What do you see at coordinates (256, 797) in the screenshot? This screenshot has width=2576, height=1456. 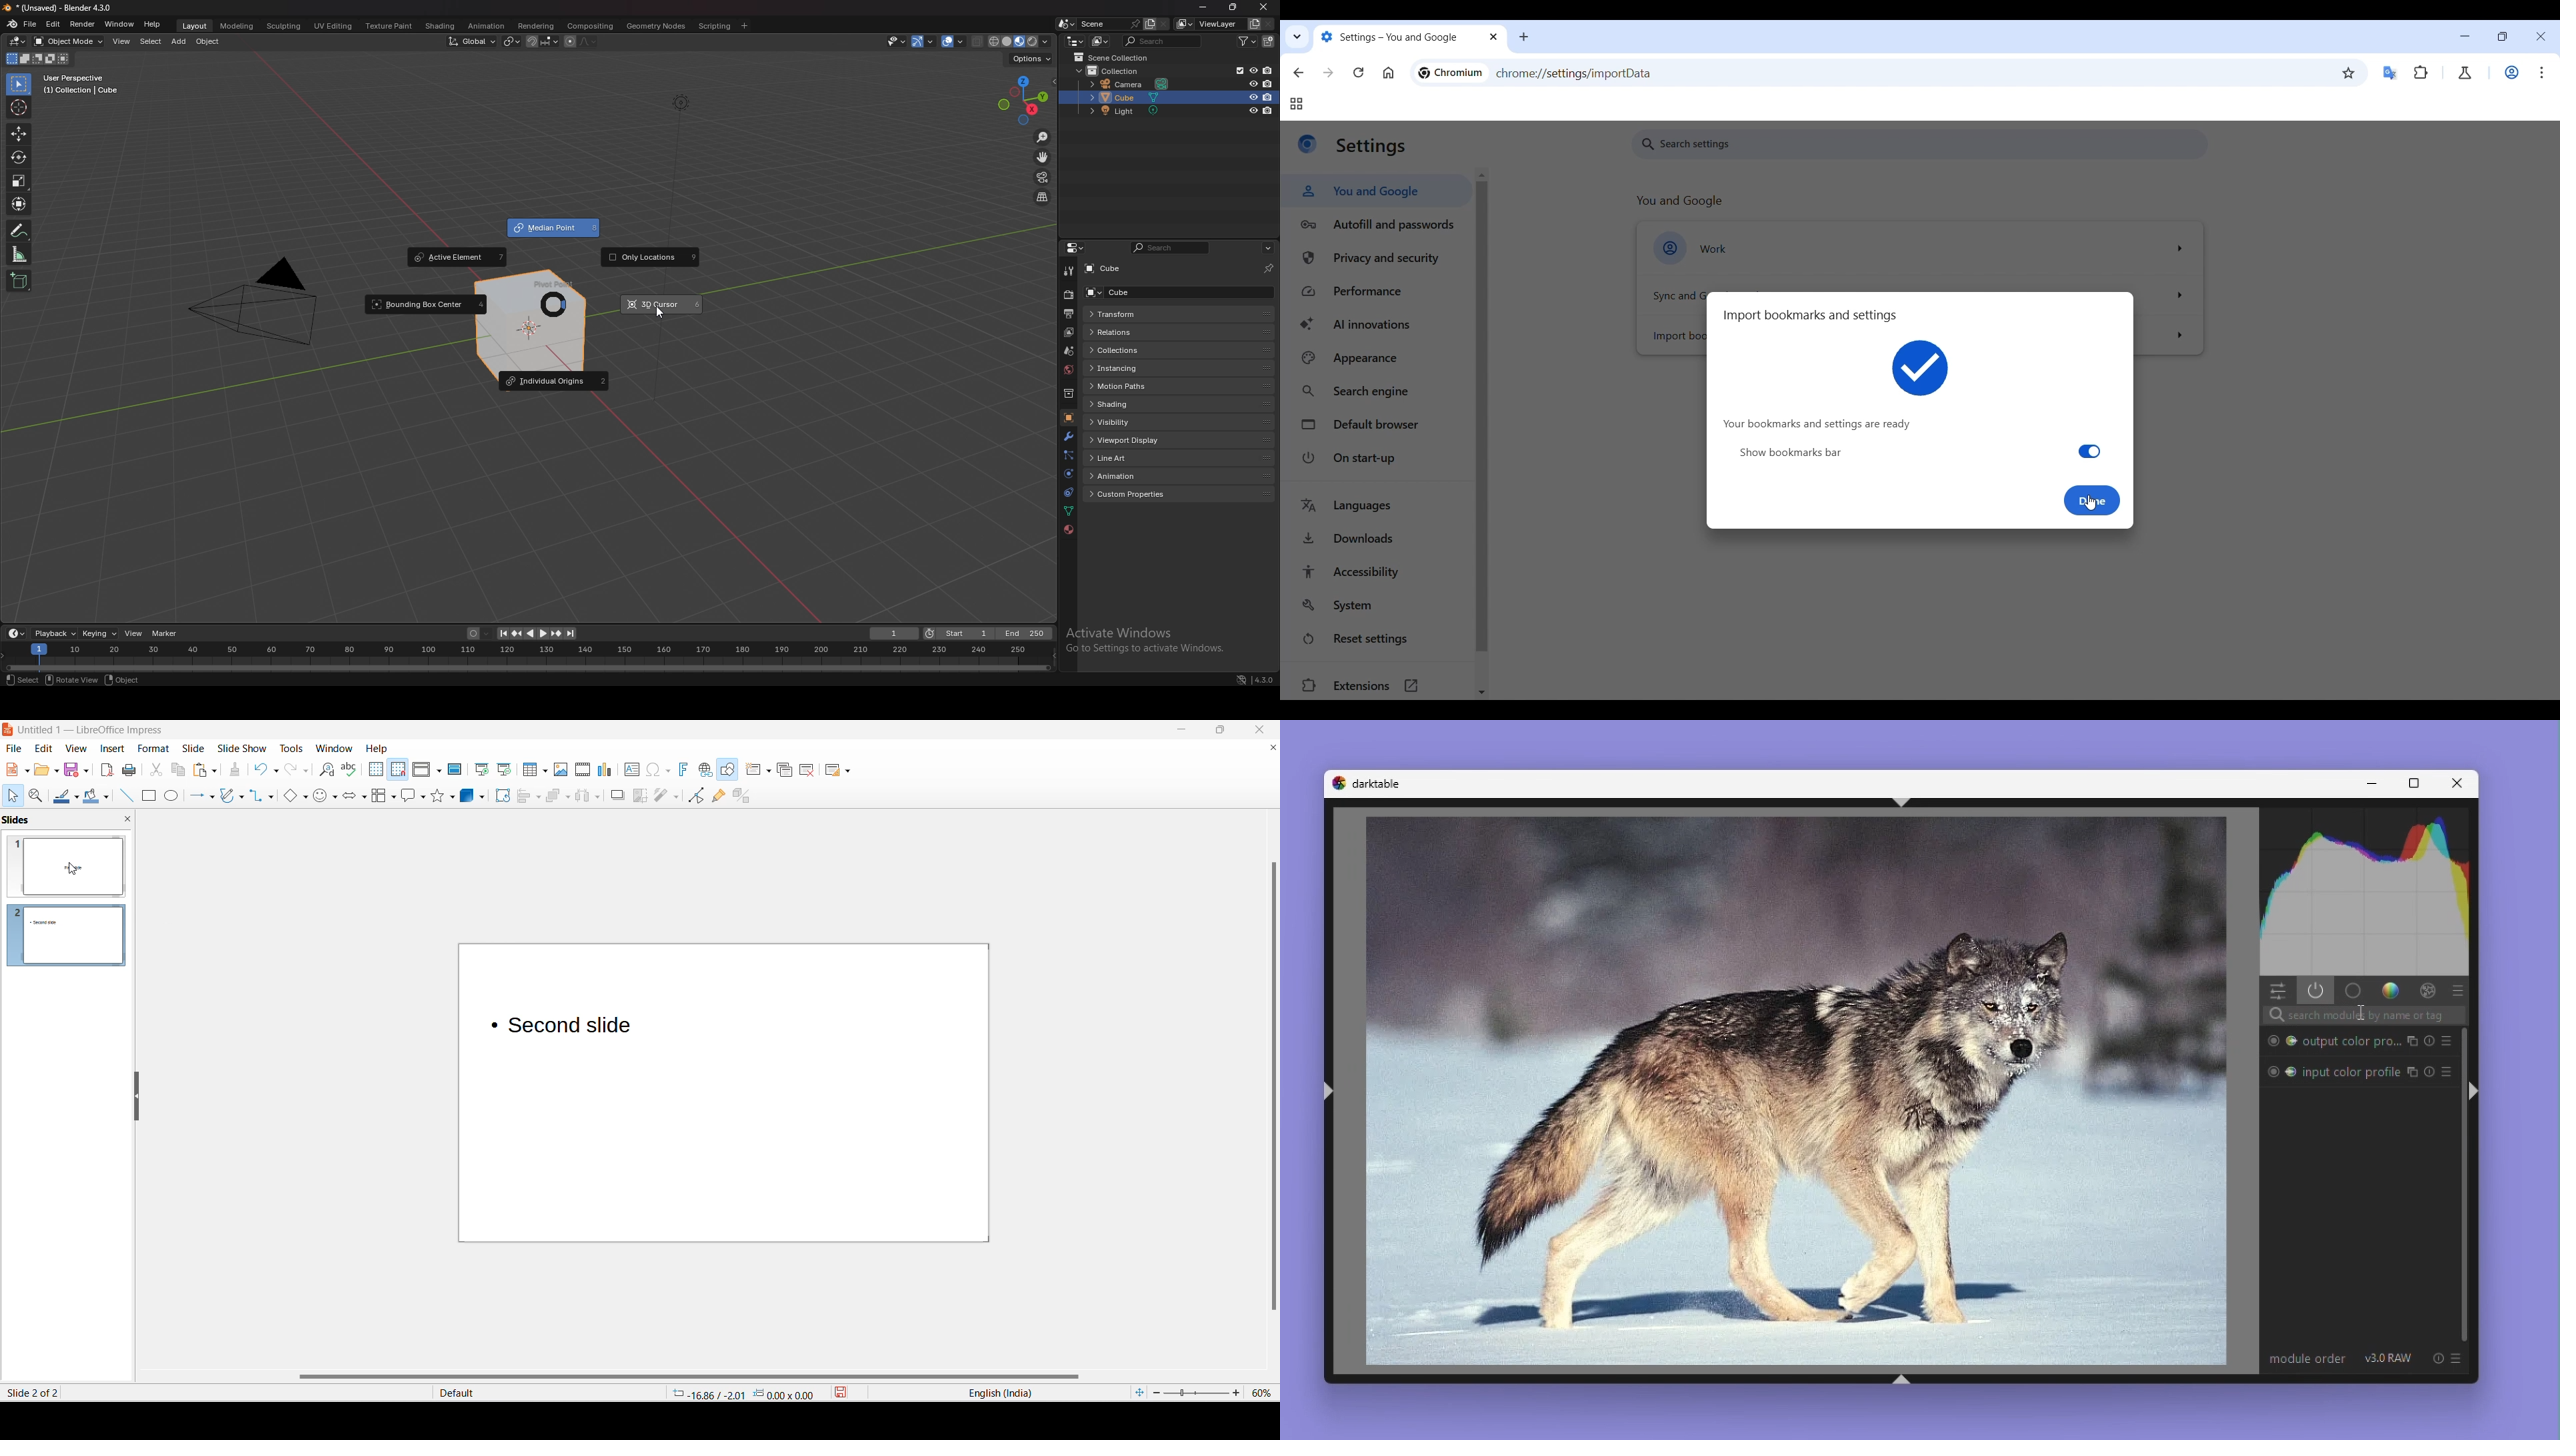 I see `connectors` at bounding box center [256, 797].